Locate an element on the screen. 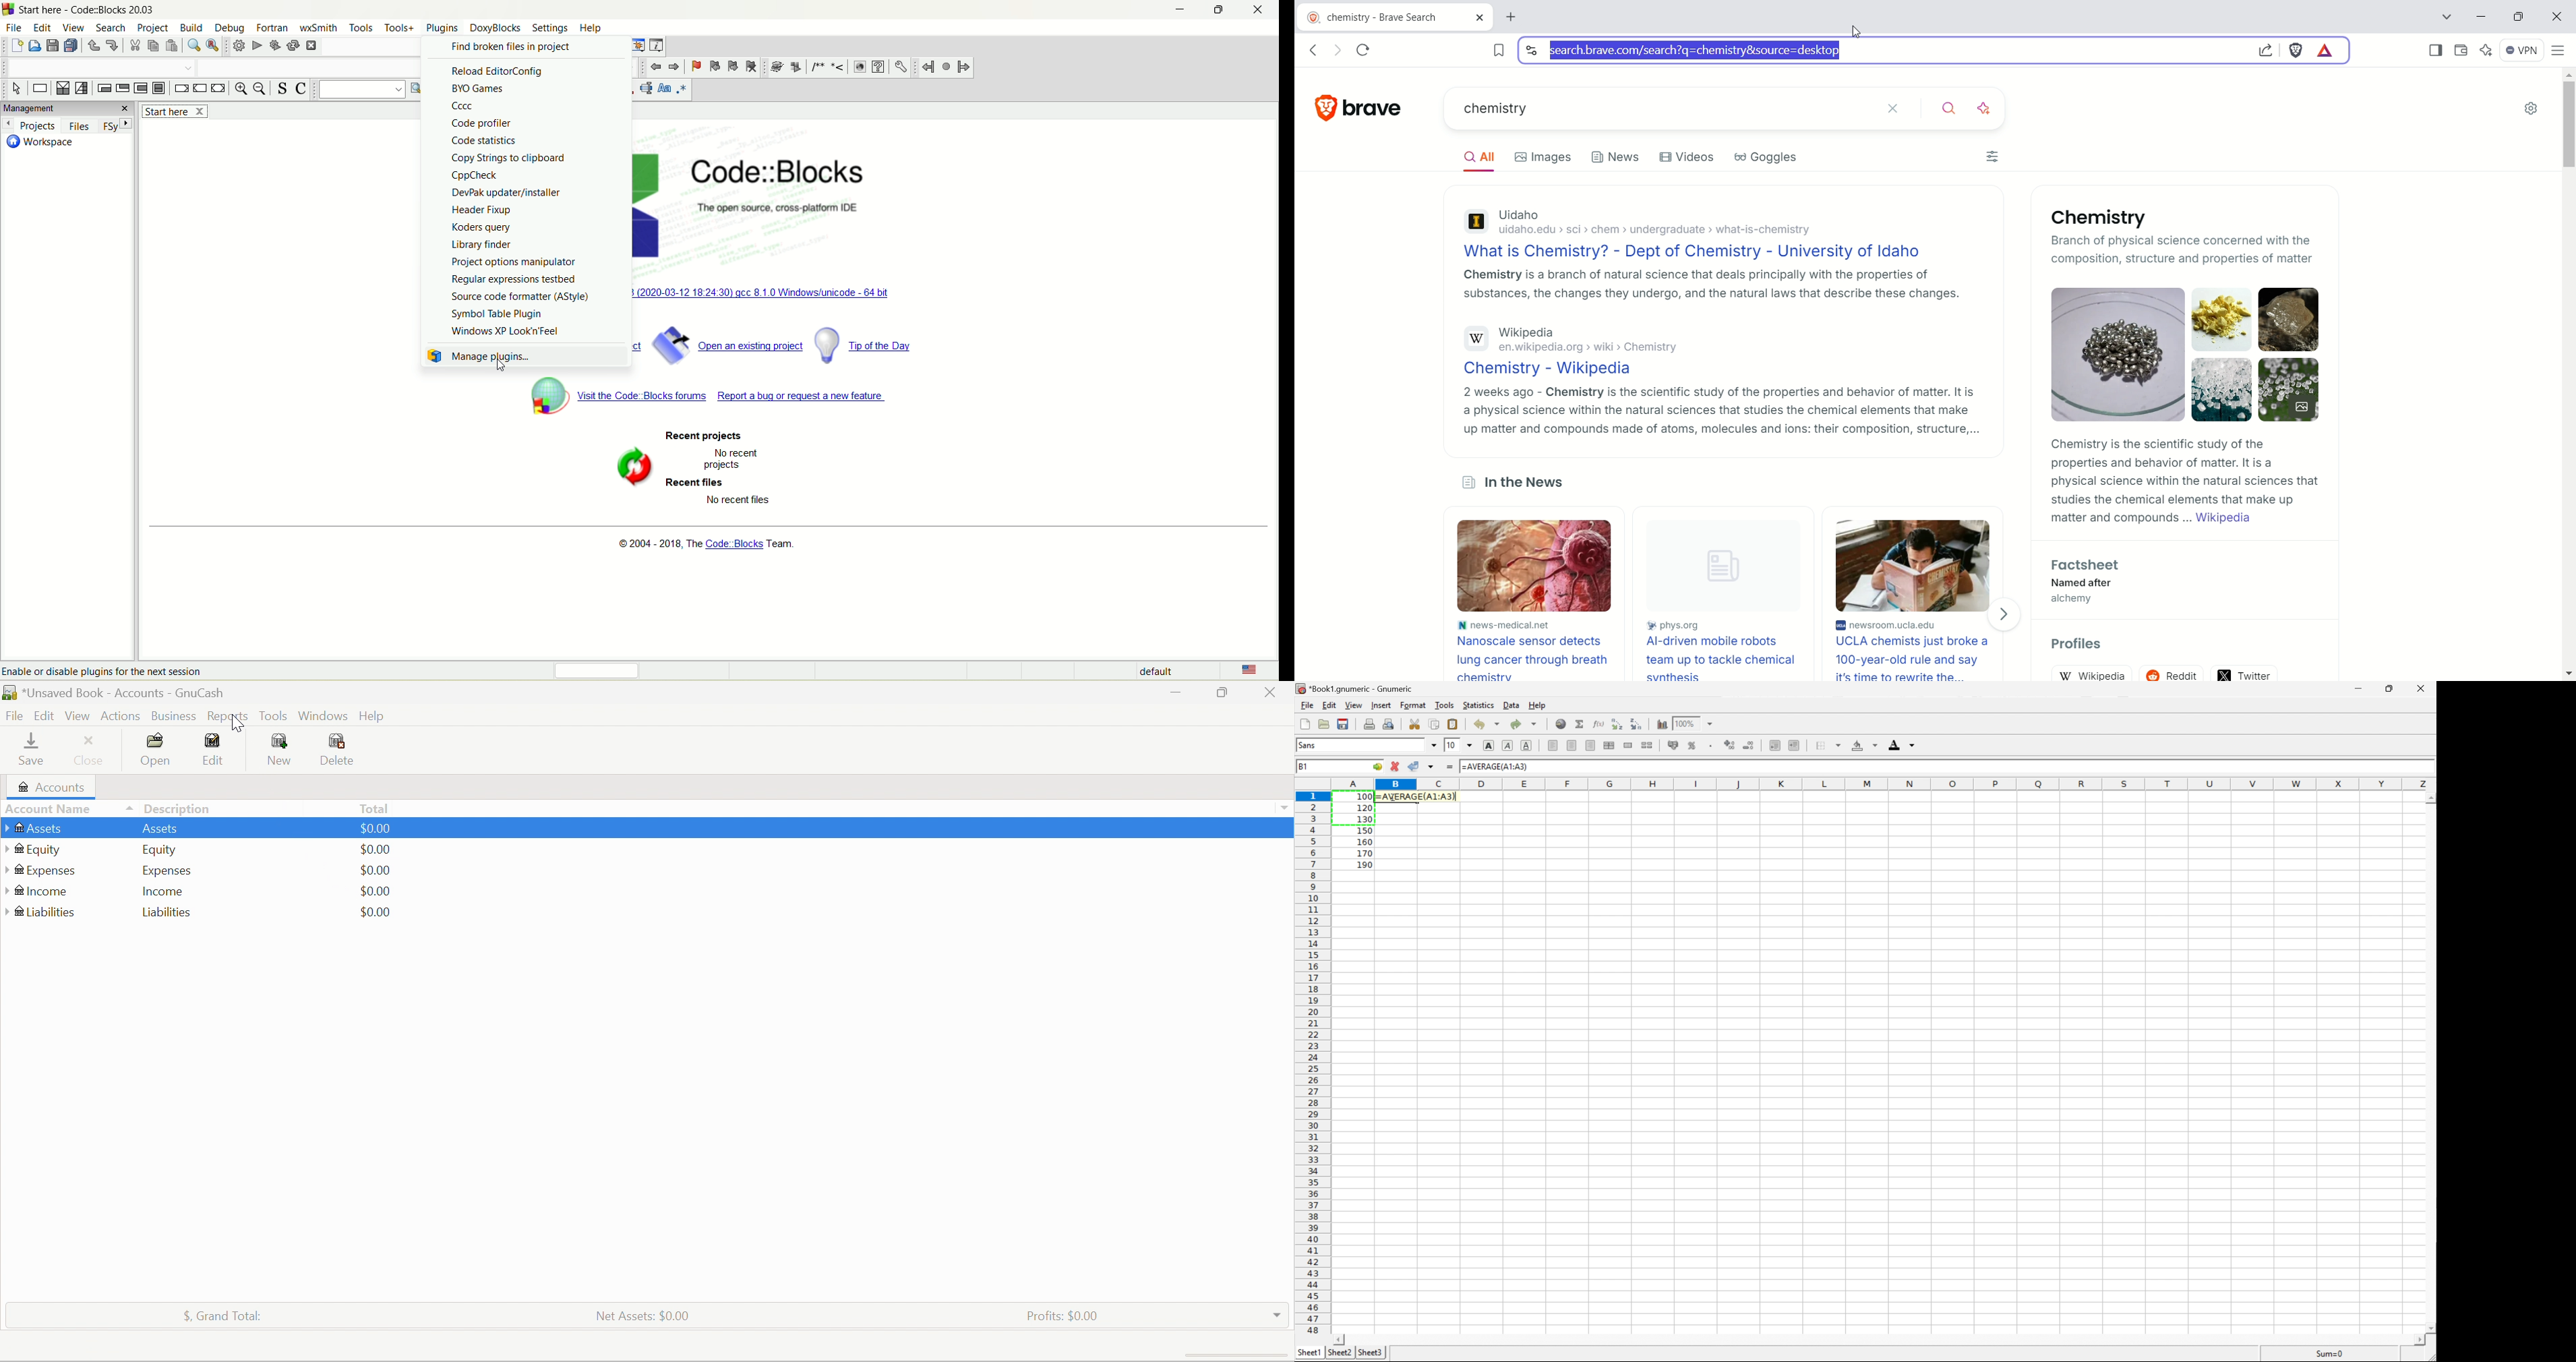 The width and height of the screenshot is (2576, 1372). Close is located at coordinates (90, 755).